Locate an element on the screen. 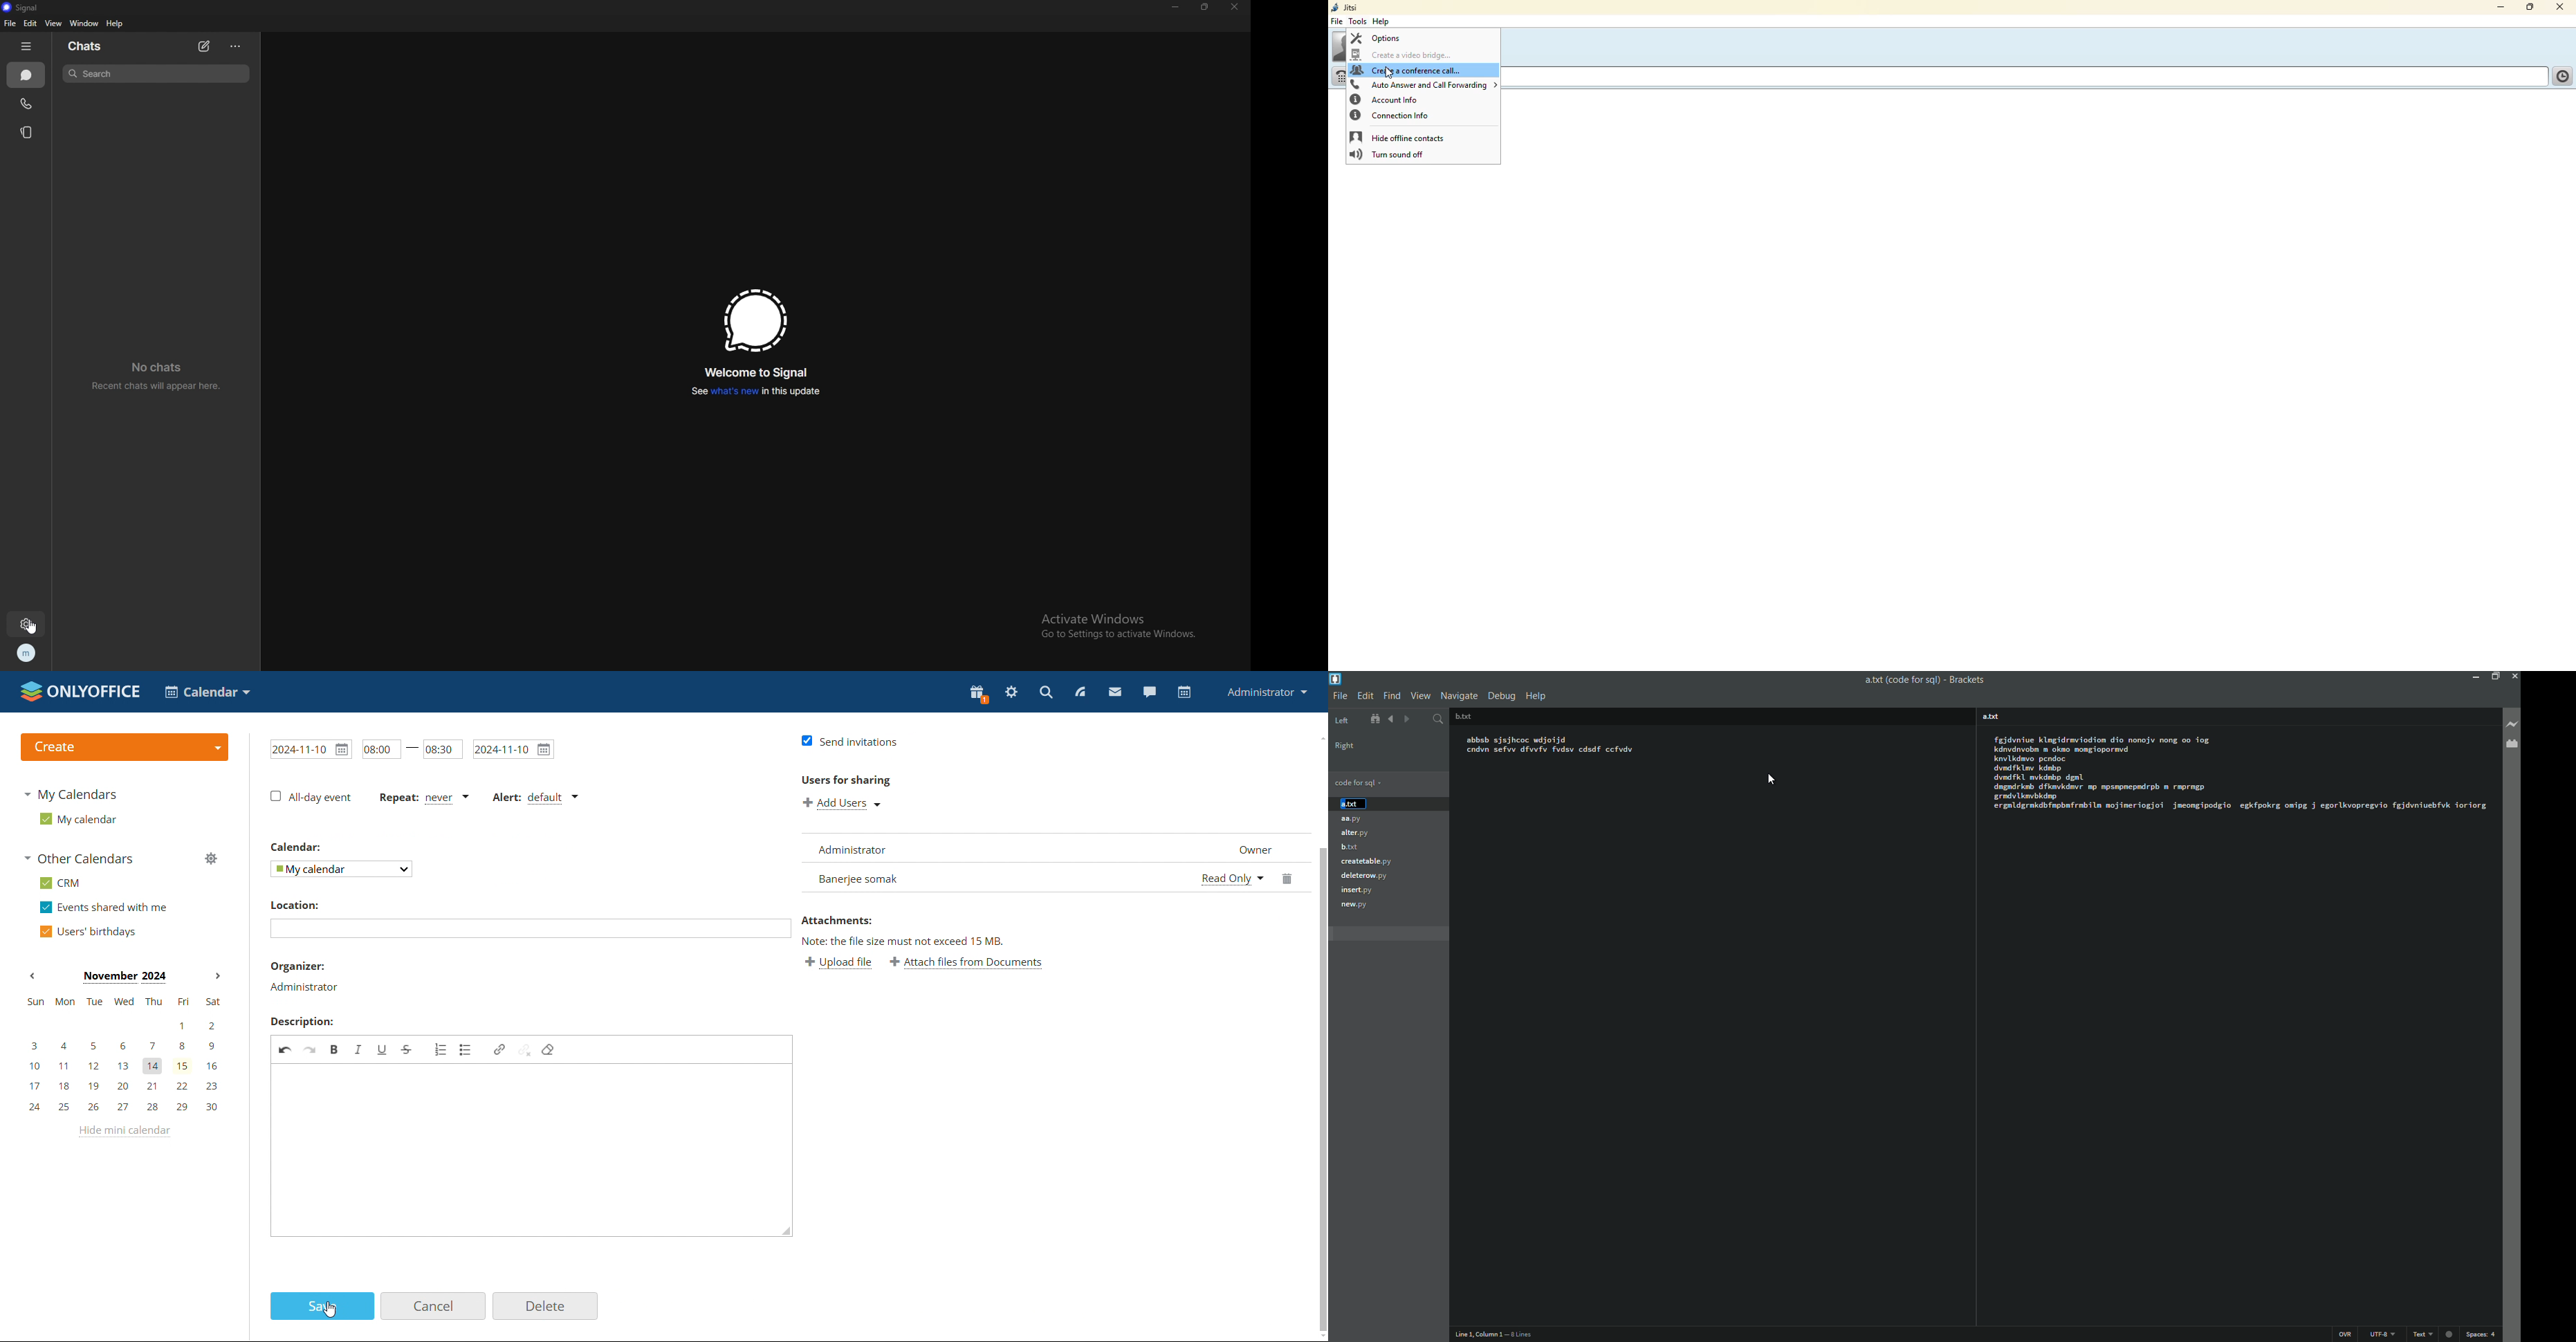 The width and height of the screenshot is (2576, 1344). create a conference call is located at coordinates (1405, 70).